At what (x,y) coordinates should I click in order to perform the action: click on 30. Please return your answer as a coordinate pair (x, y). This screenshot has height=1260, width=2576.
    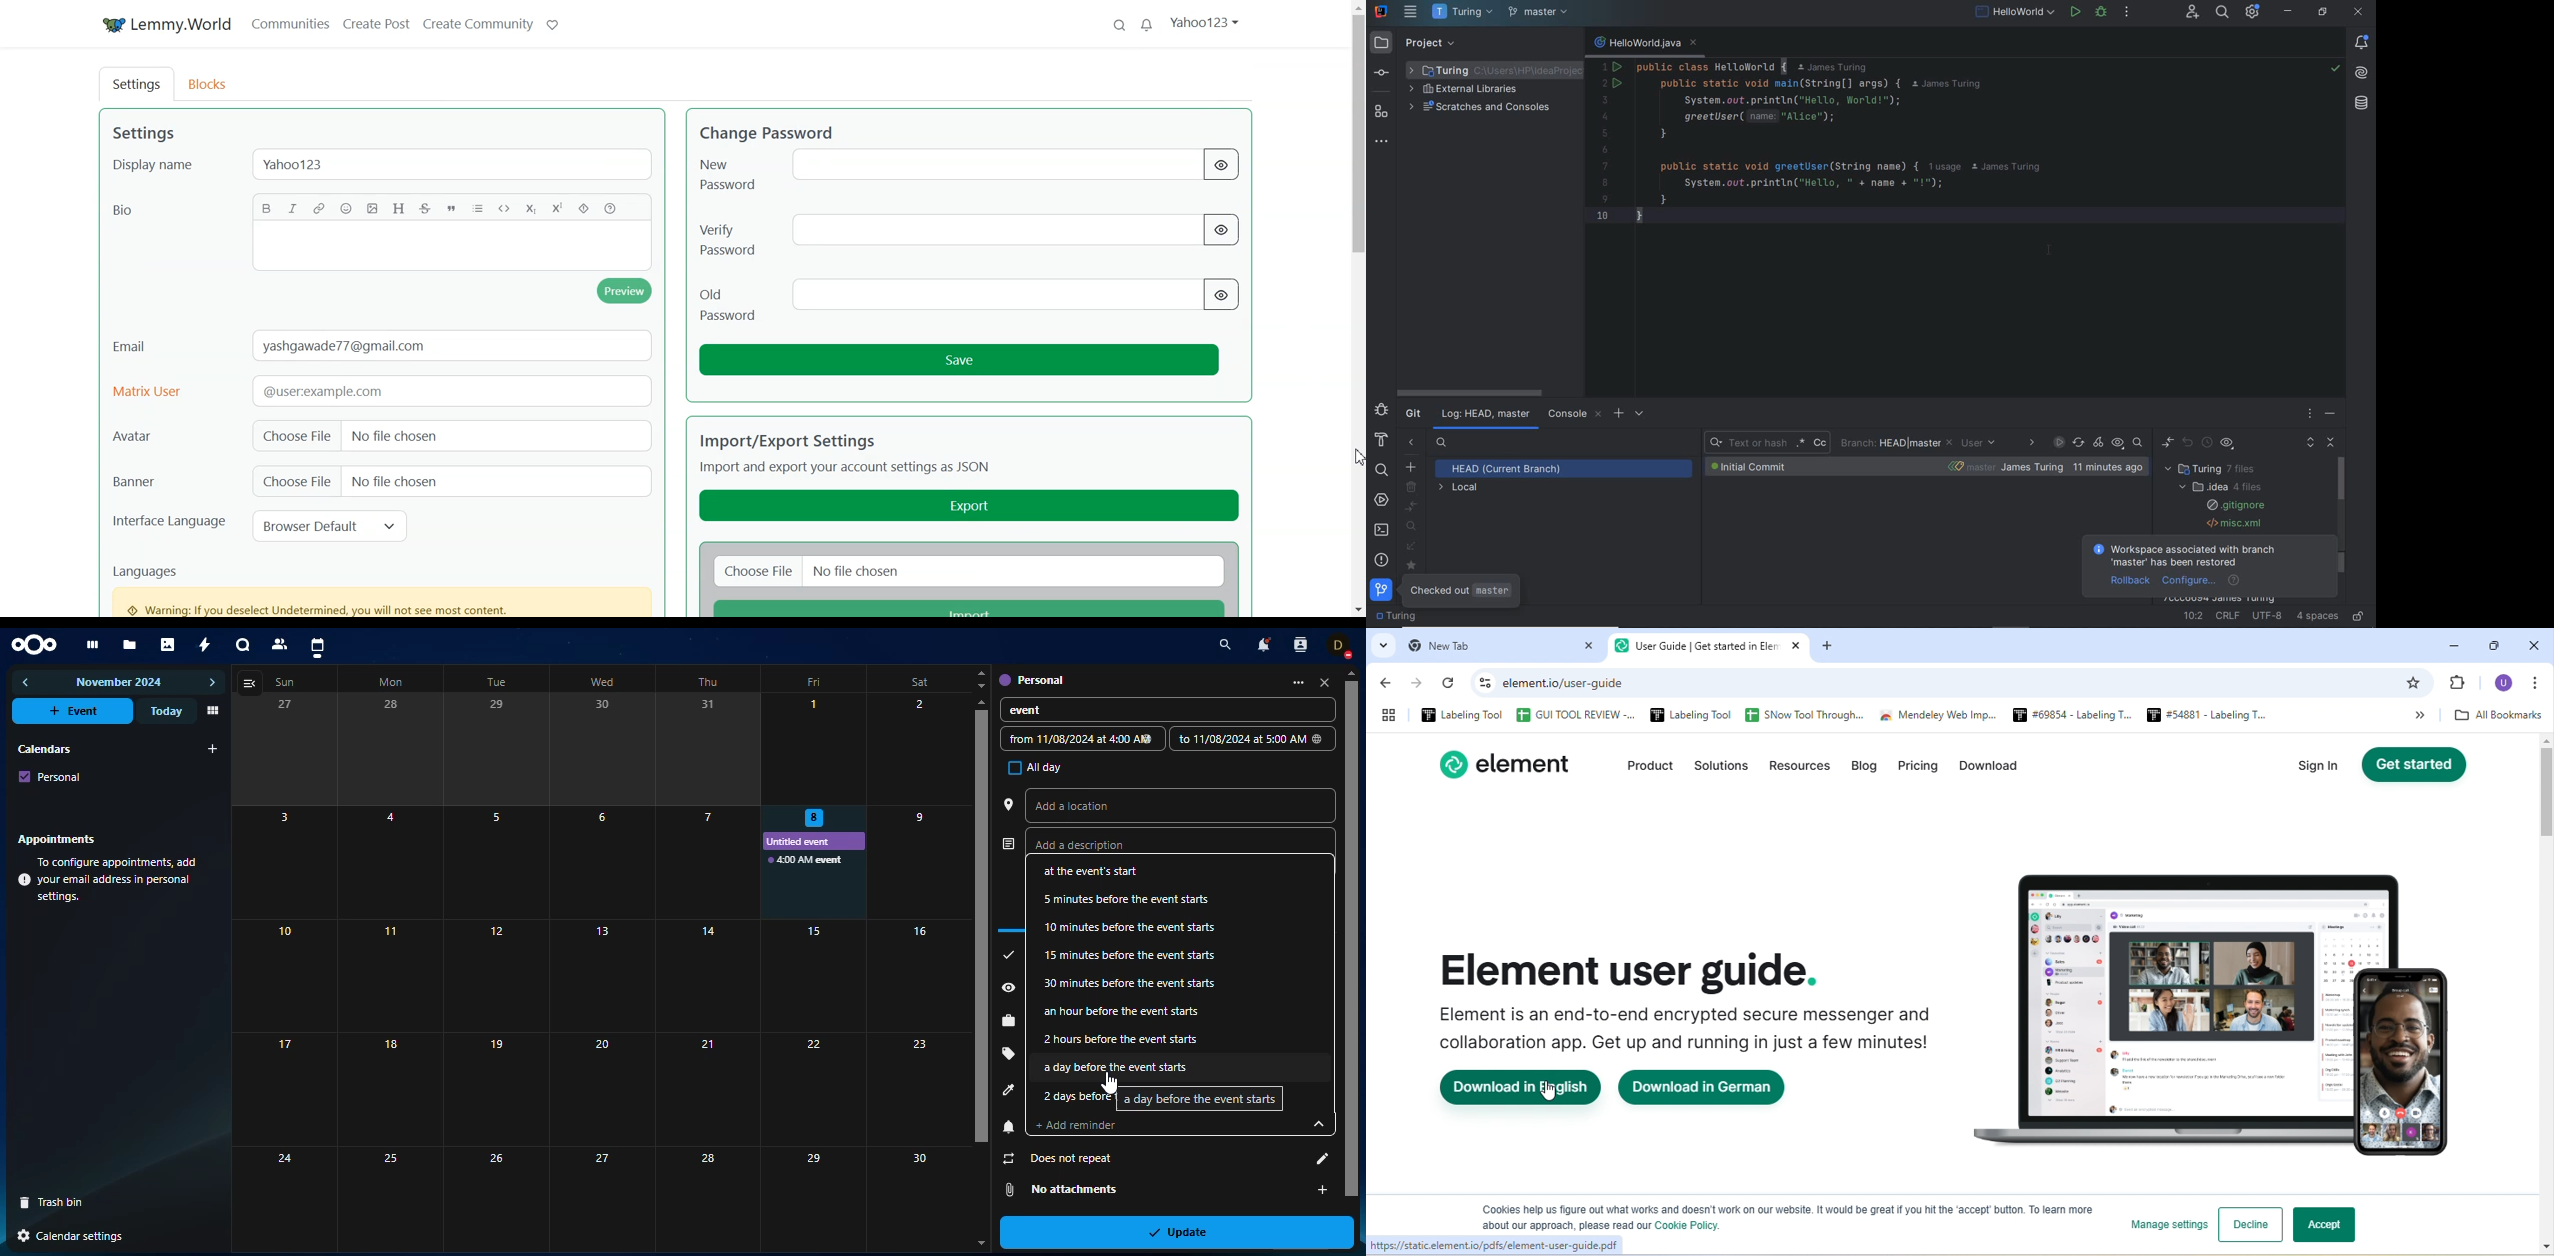
    Looking at the image, I should click on (605, 747).